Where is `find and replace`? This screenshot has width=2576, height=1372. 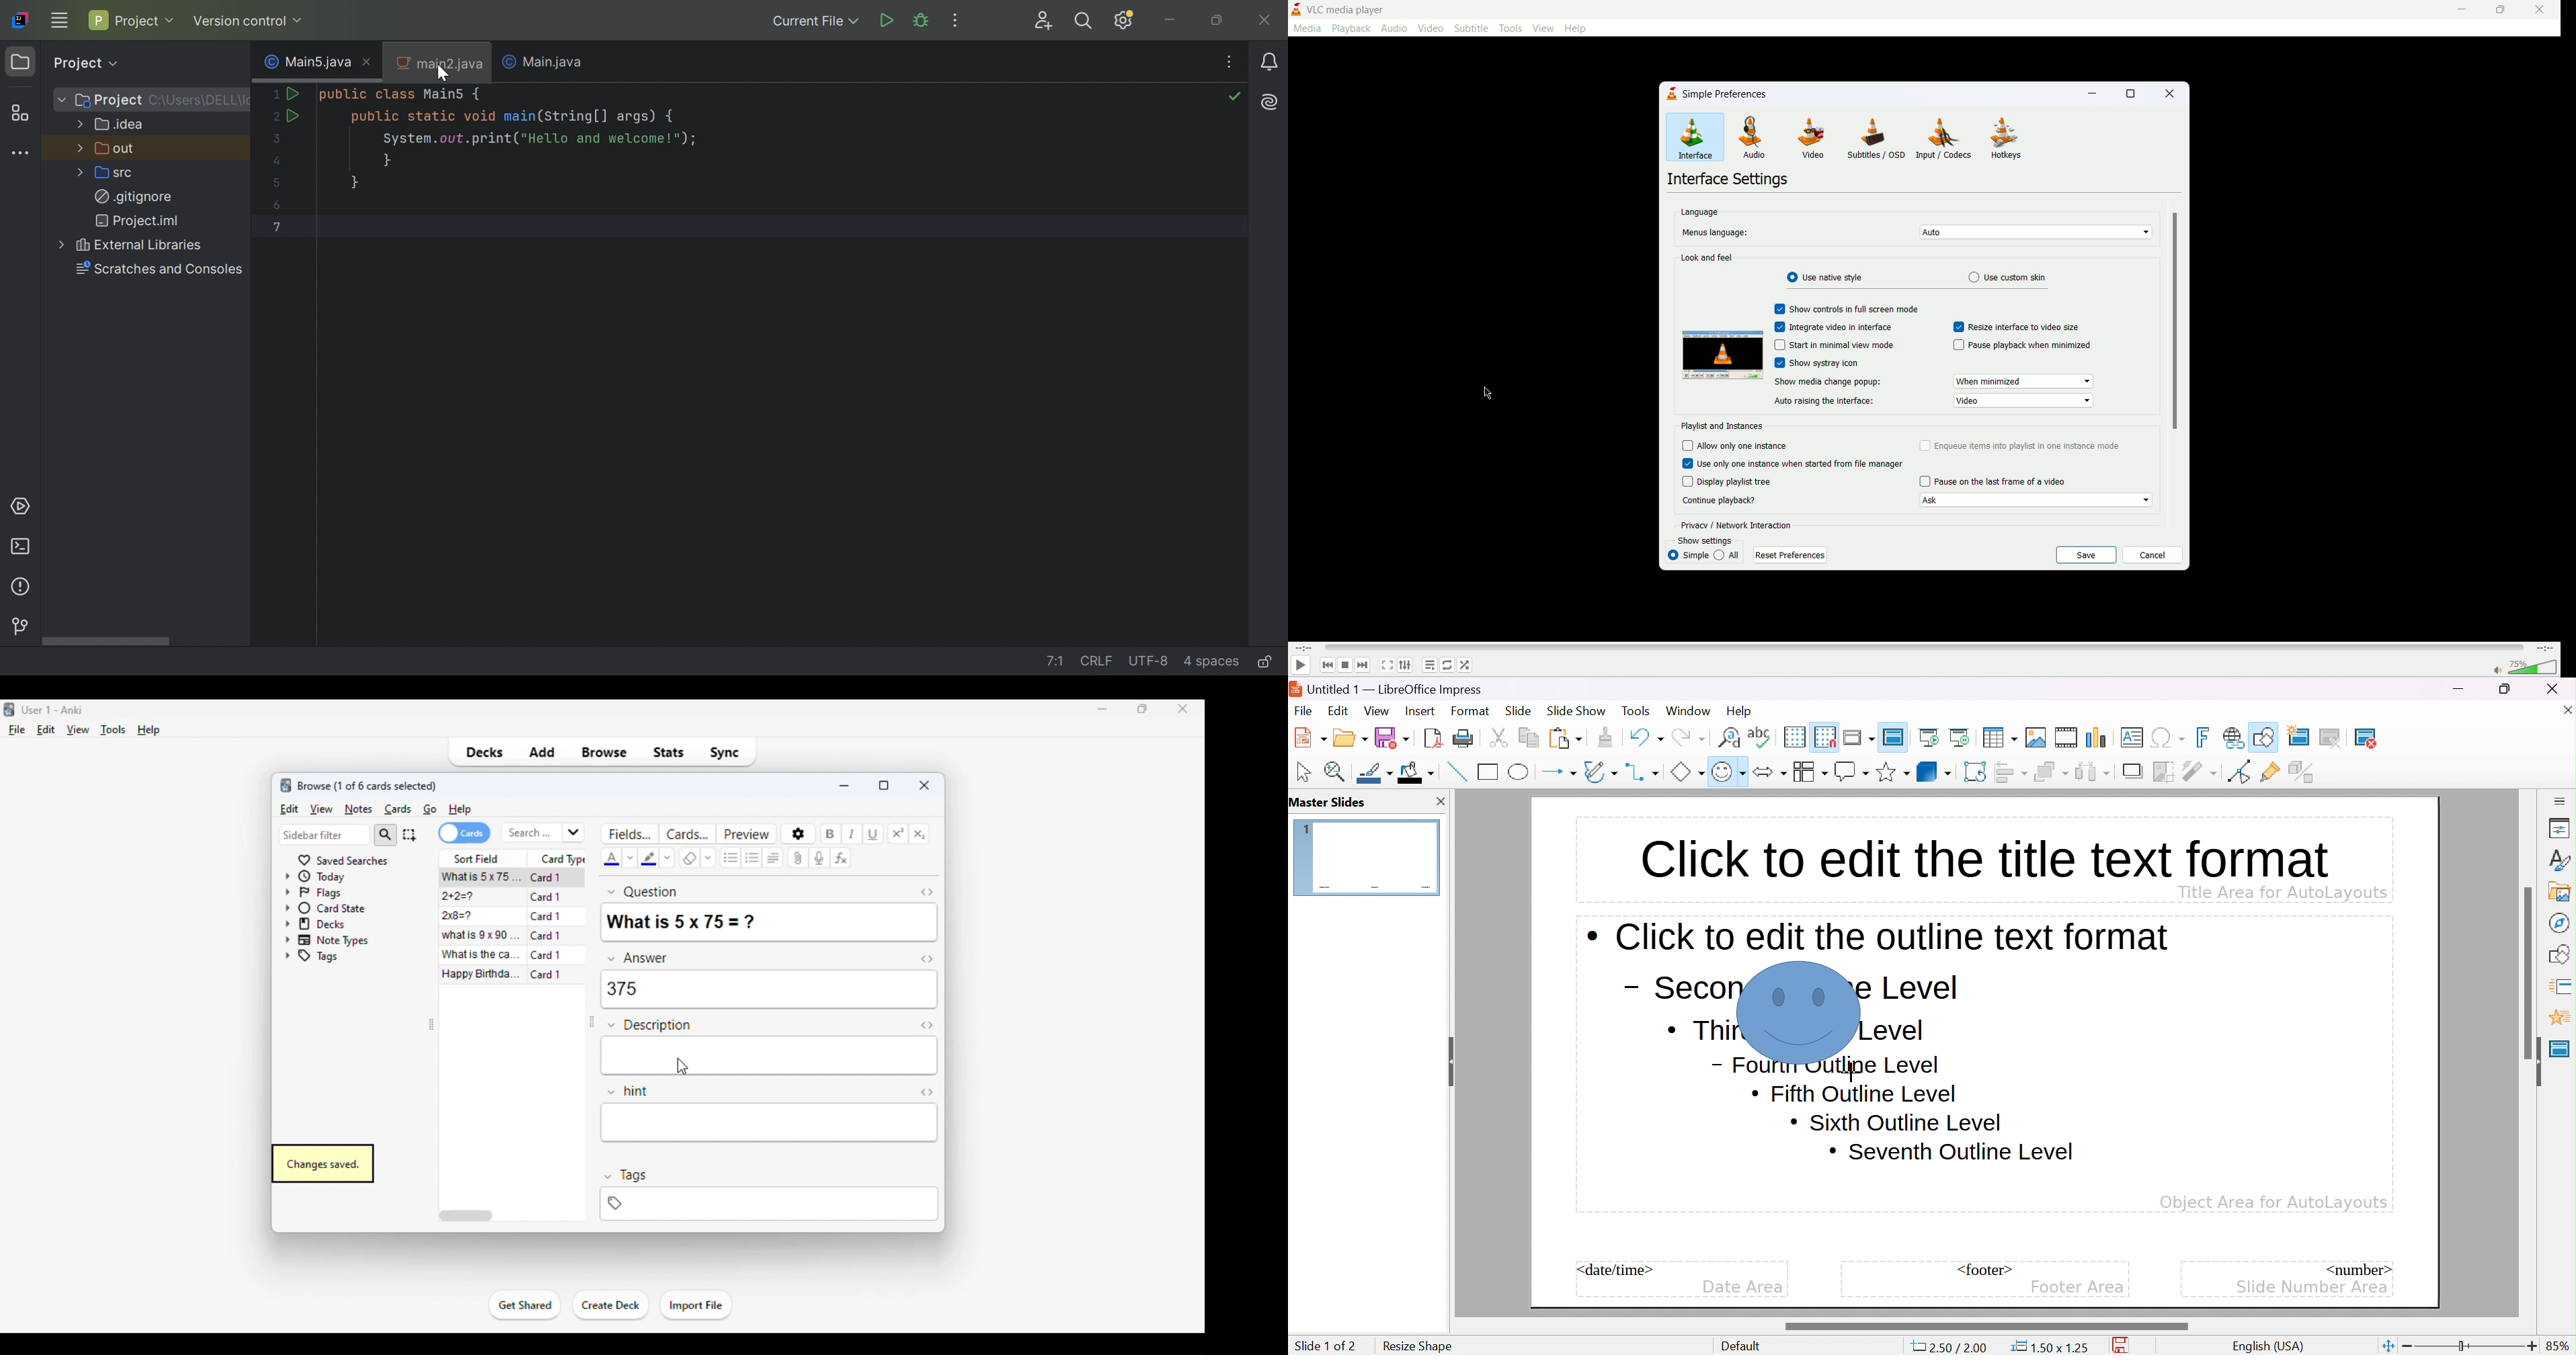 find and replace is located at coordinates (1729, 736).